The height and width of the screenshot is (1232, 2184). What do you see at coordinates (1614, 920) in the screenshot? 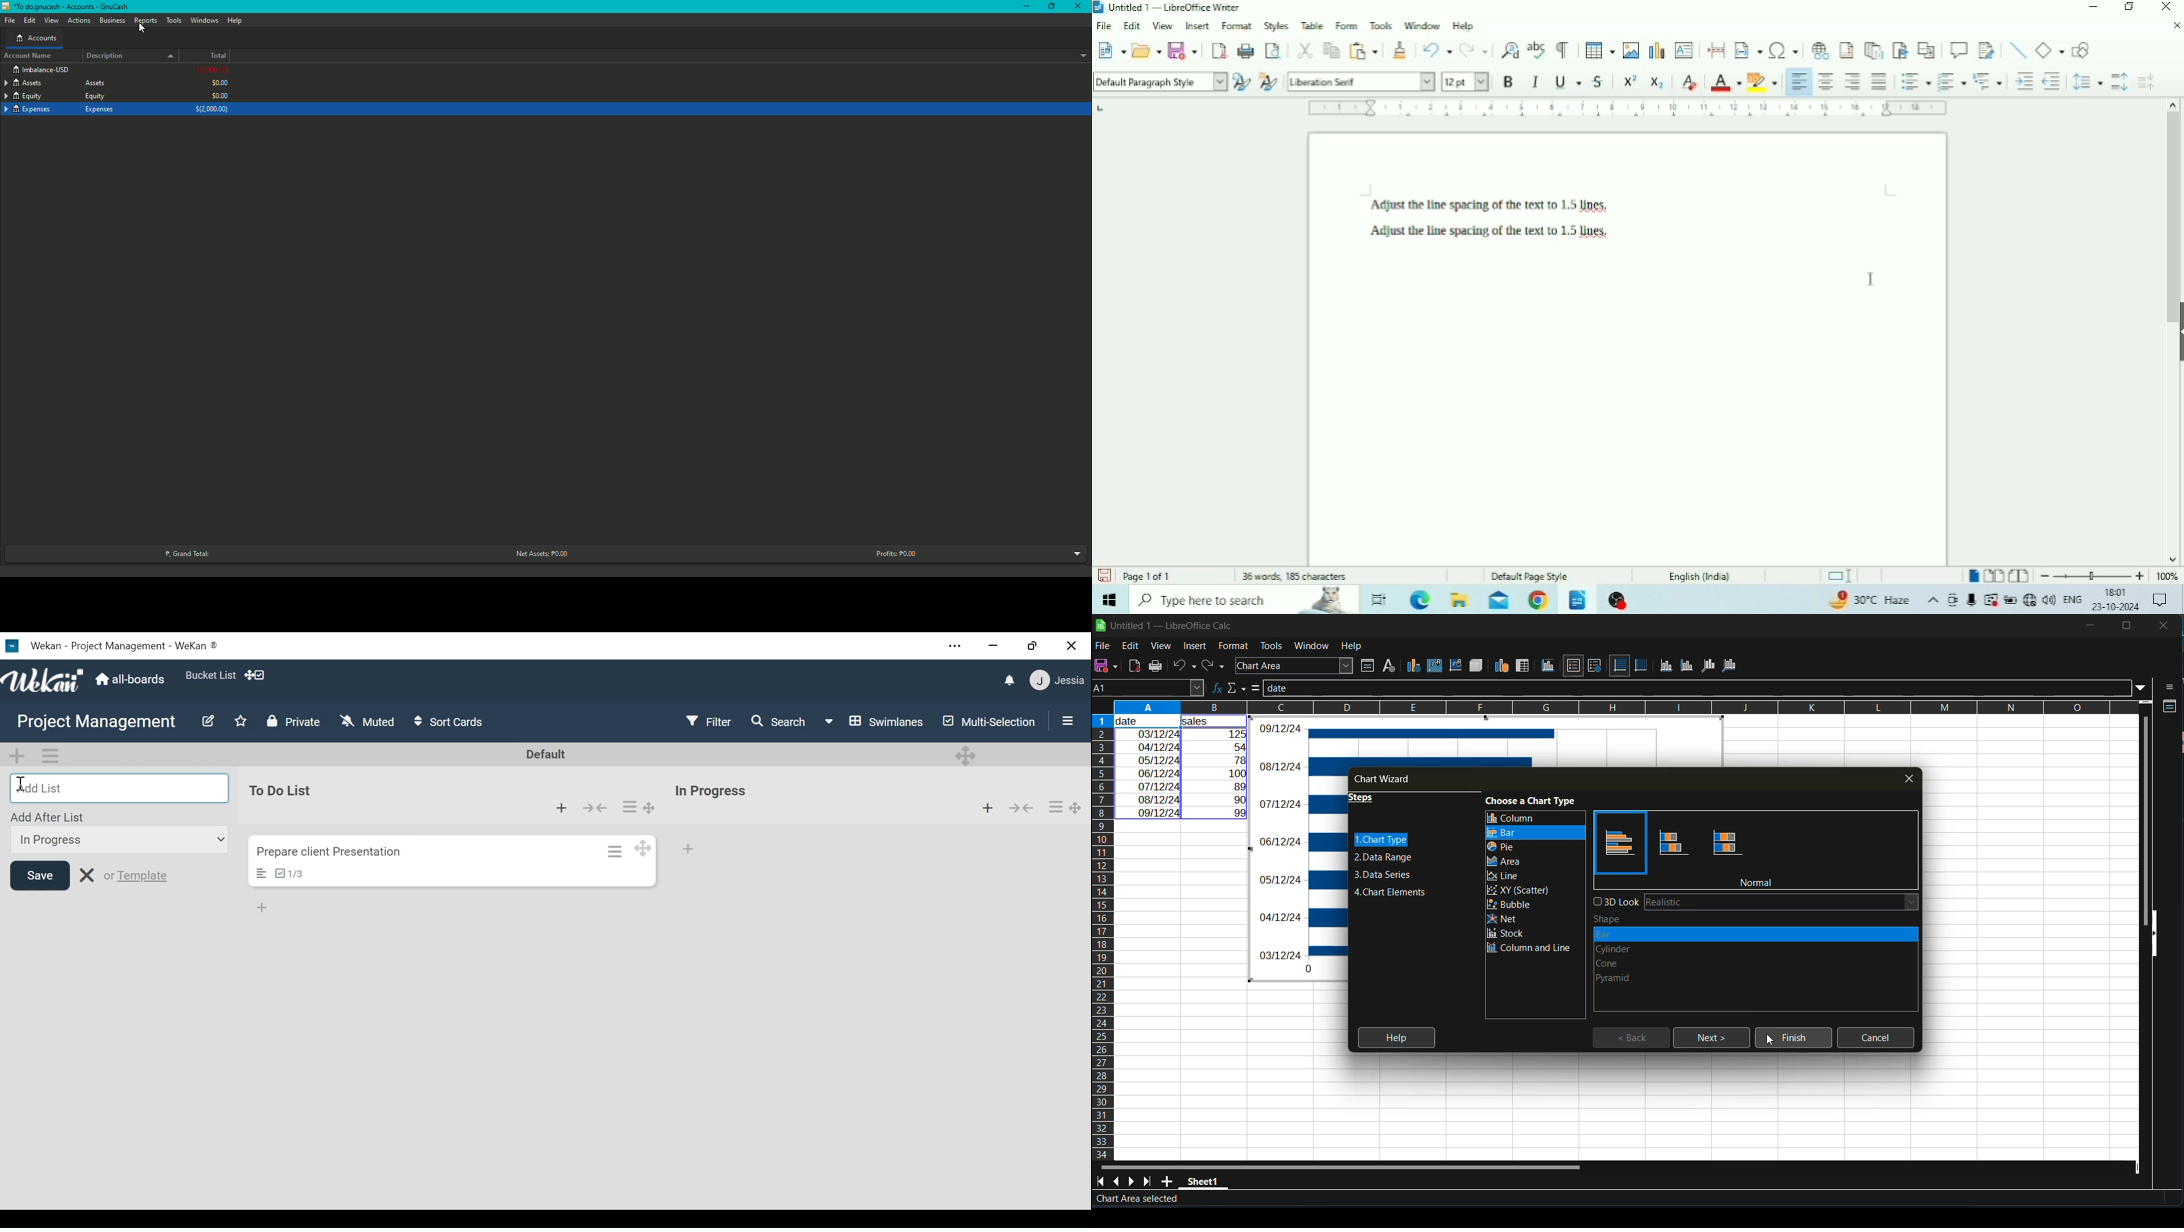
I see `shape` at bounding box center [1614, 920].